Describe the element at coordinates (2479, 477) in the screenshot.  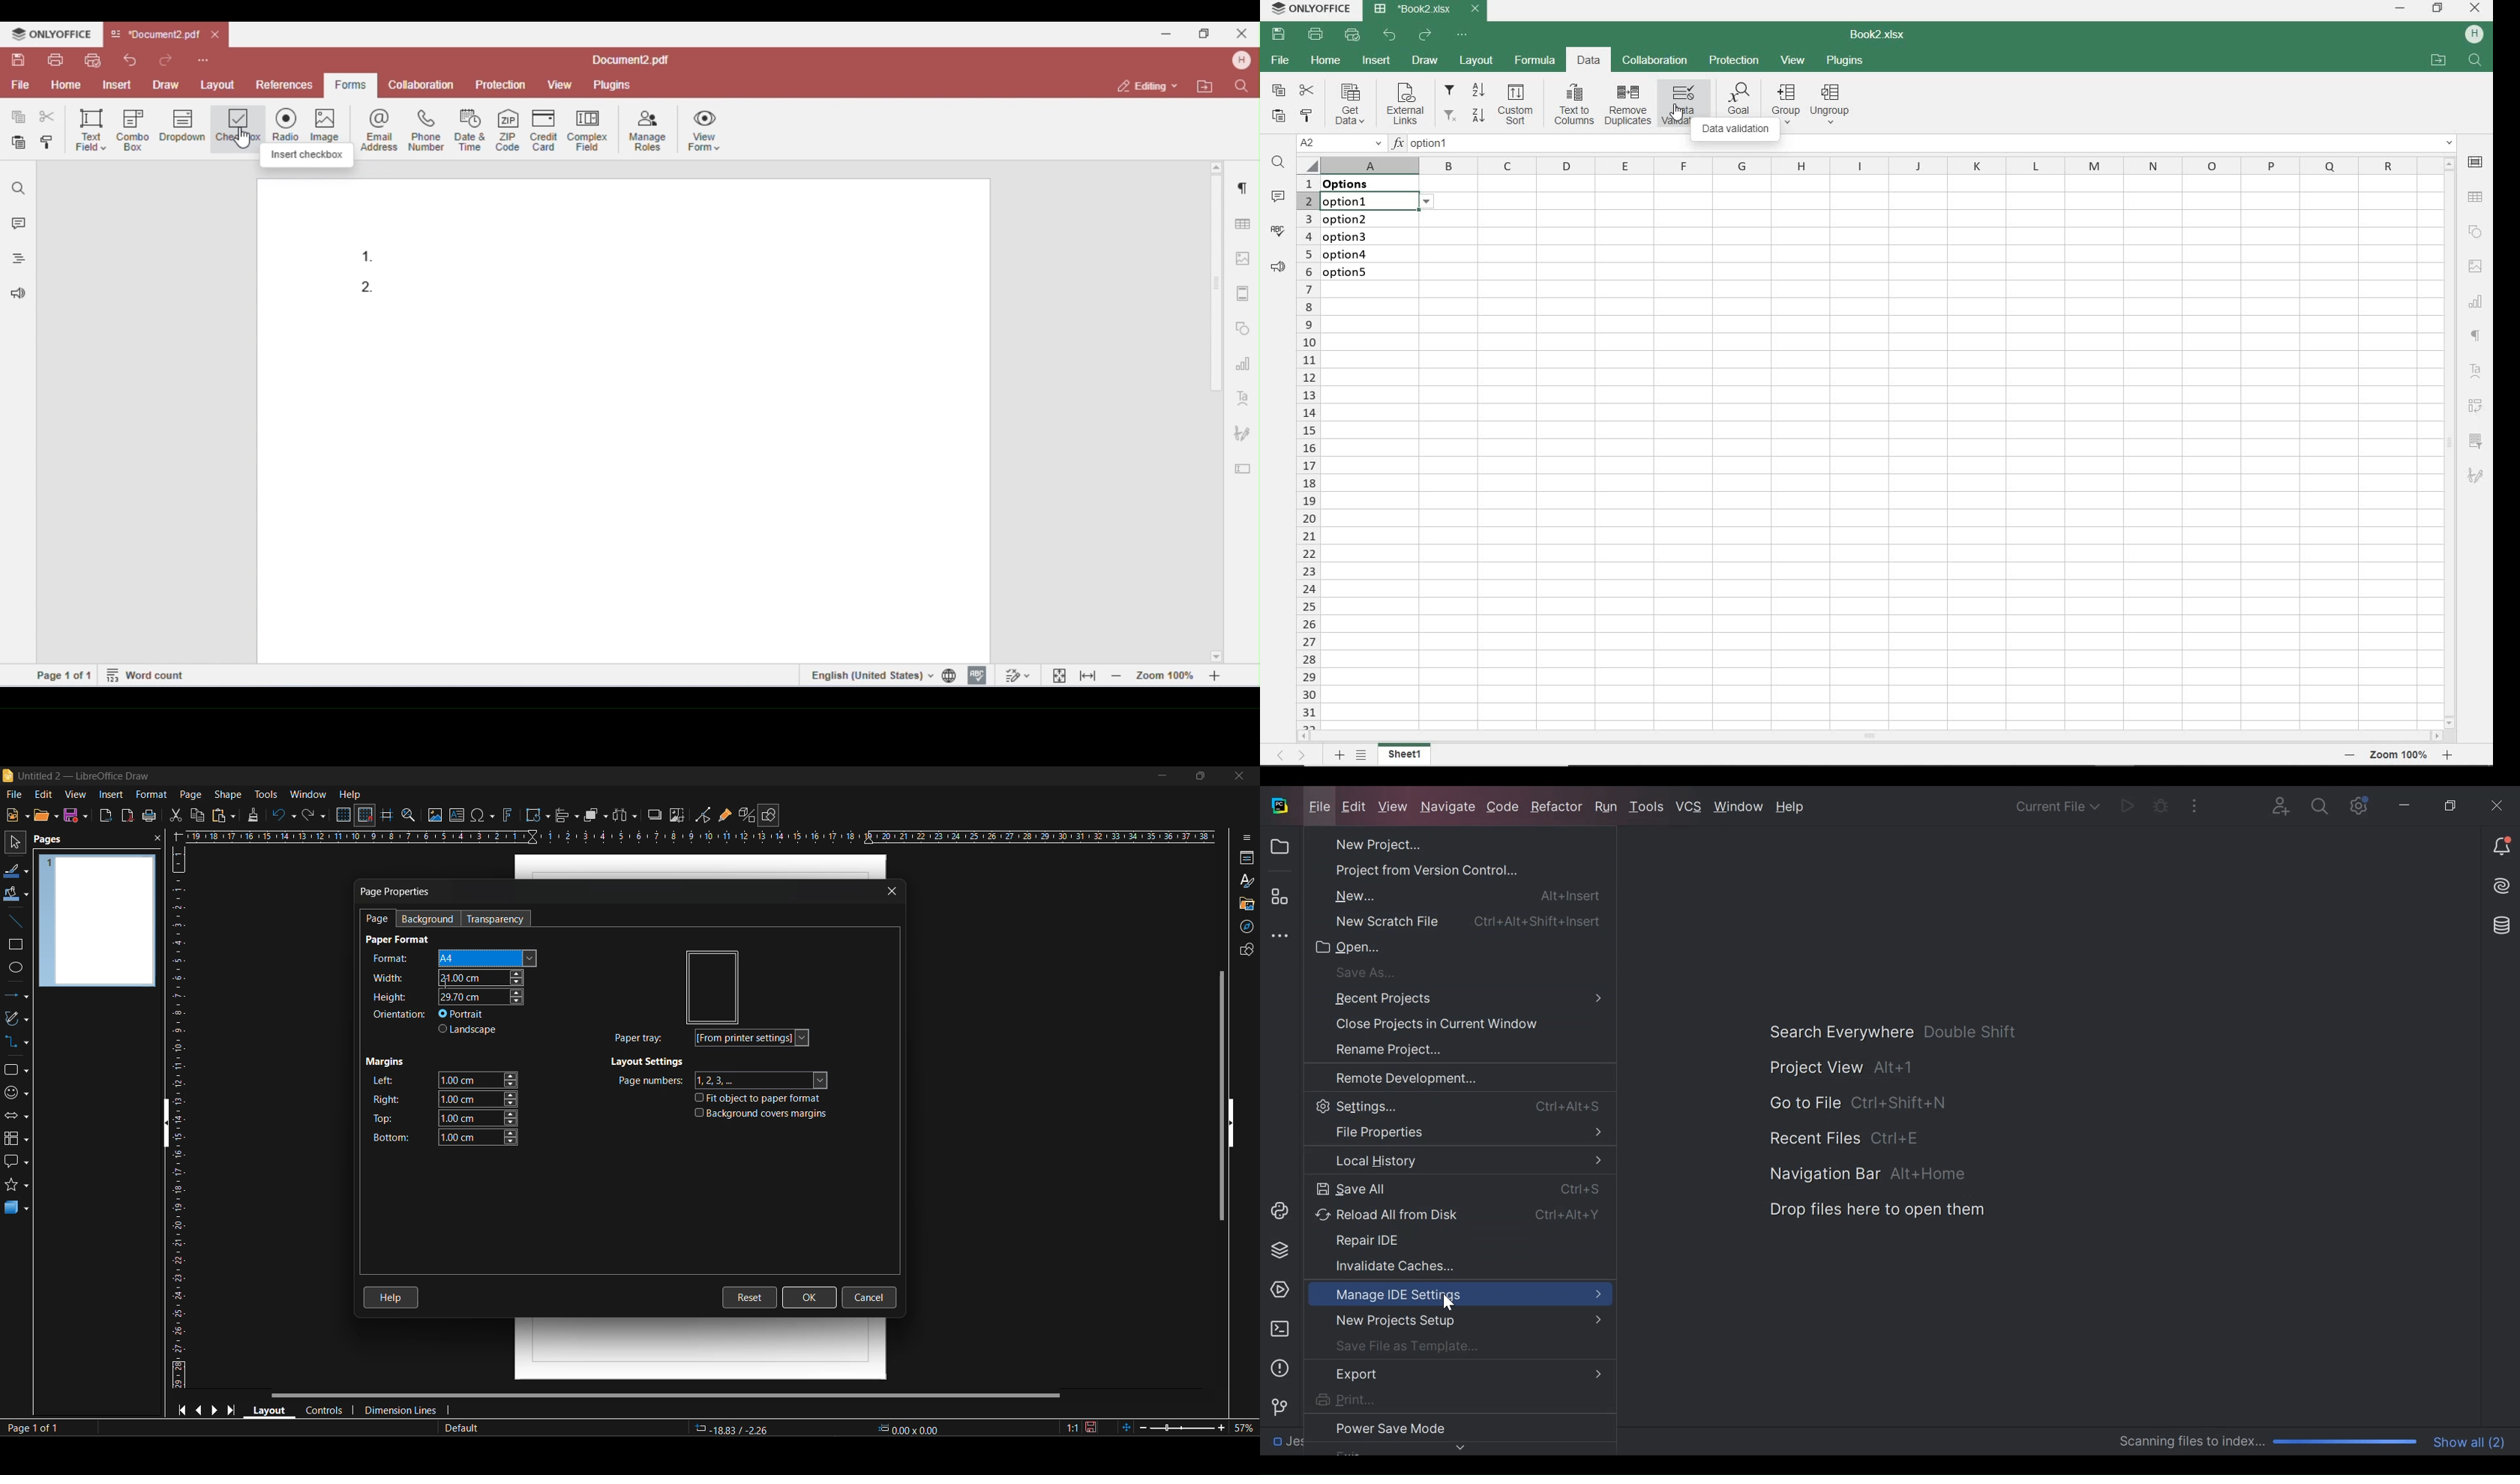
I see `sketch` at that location.